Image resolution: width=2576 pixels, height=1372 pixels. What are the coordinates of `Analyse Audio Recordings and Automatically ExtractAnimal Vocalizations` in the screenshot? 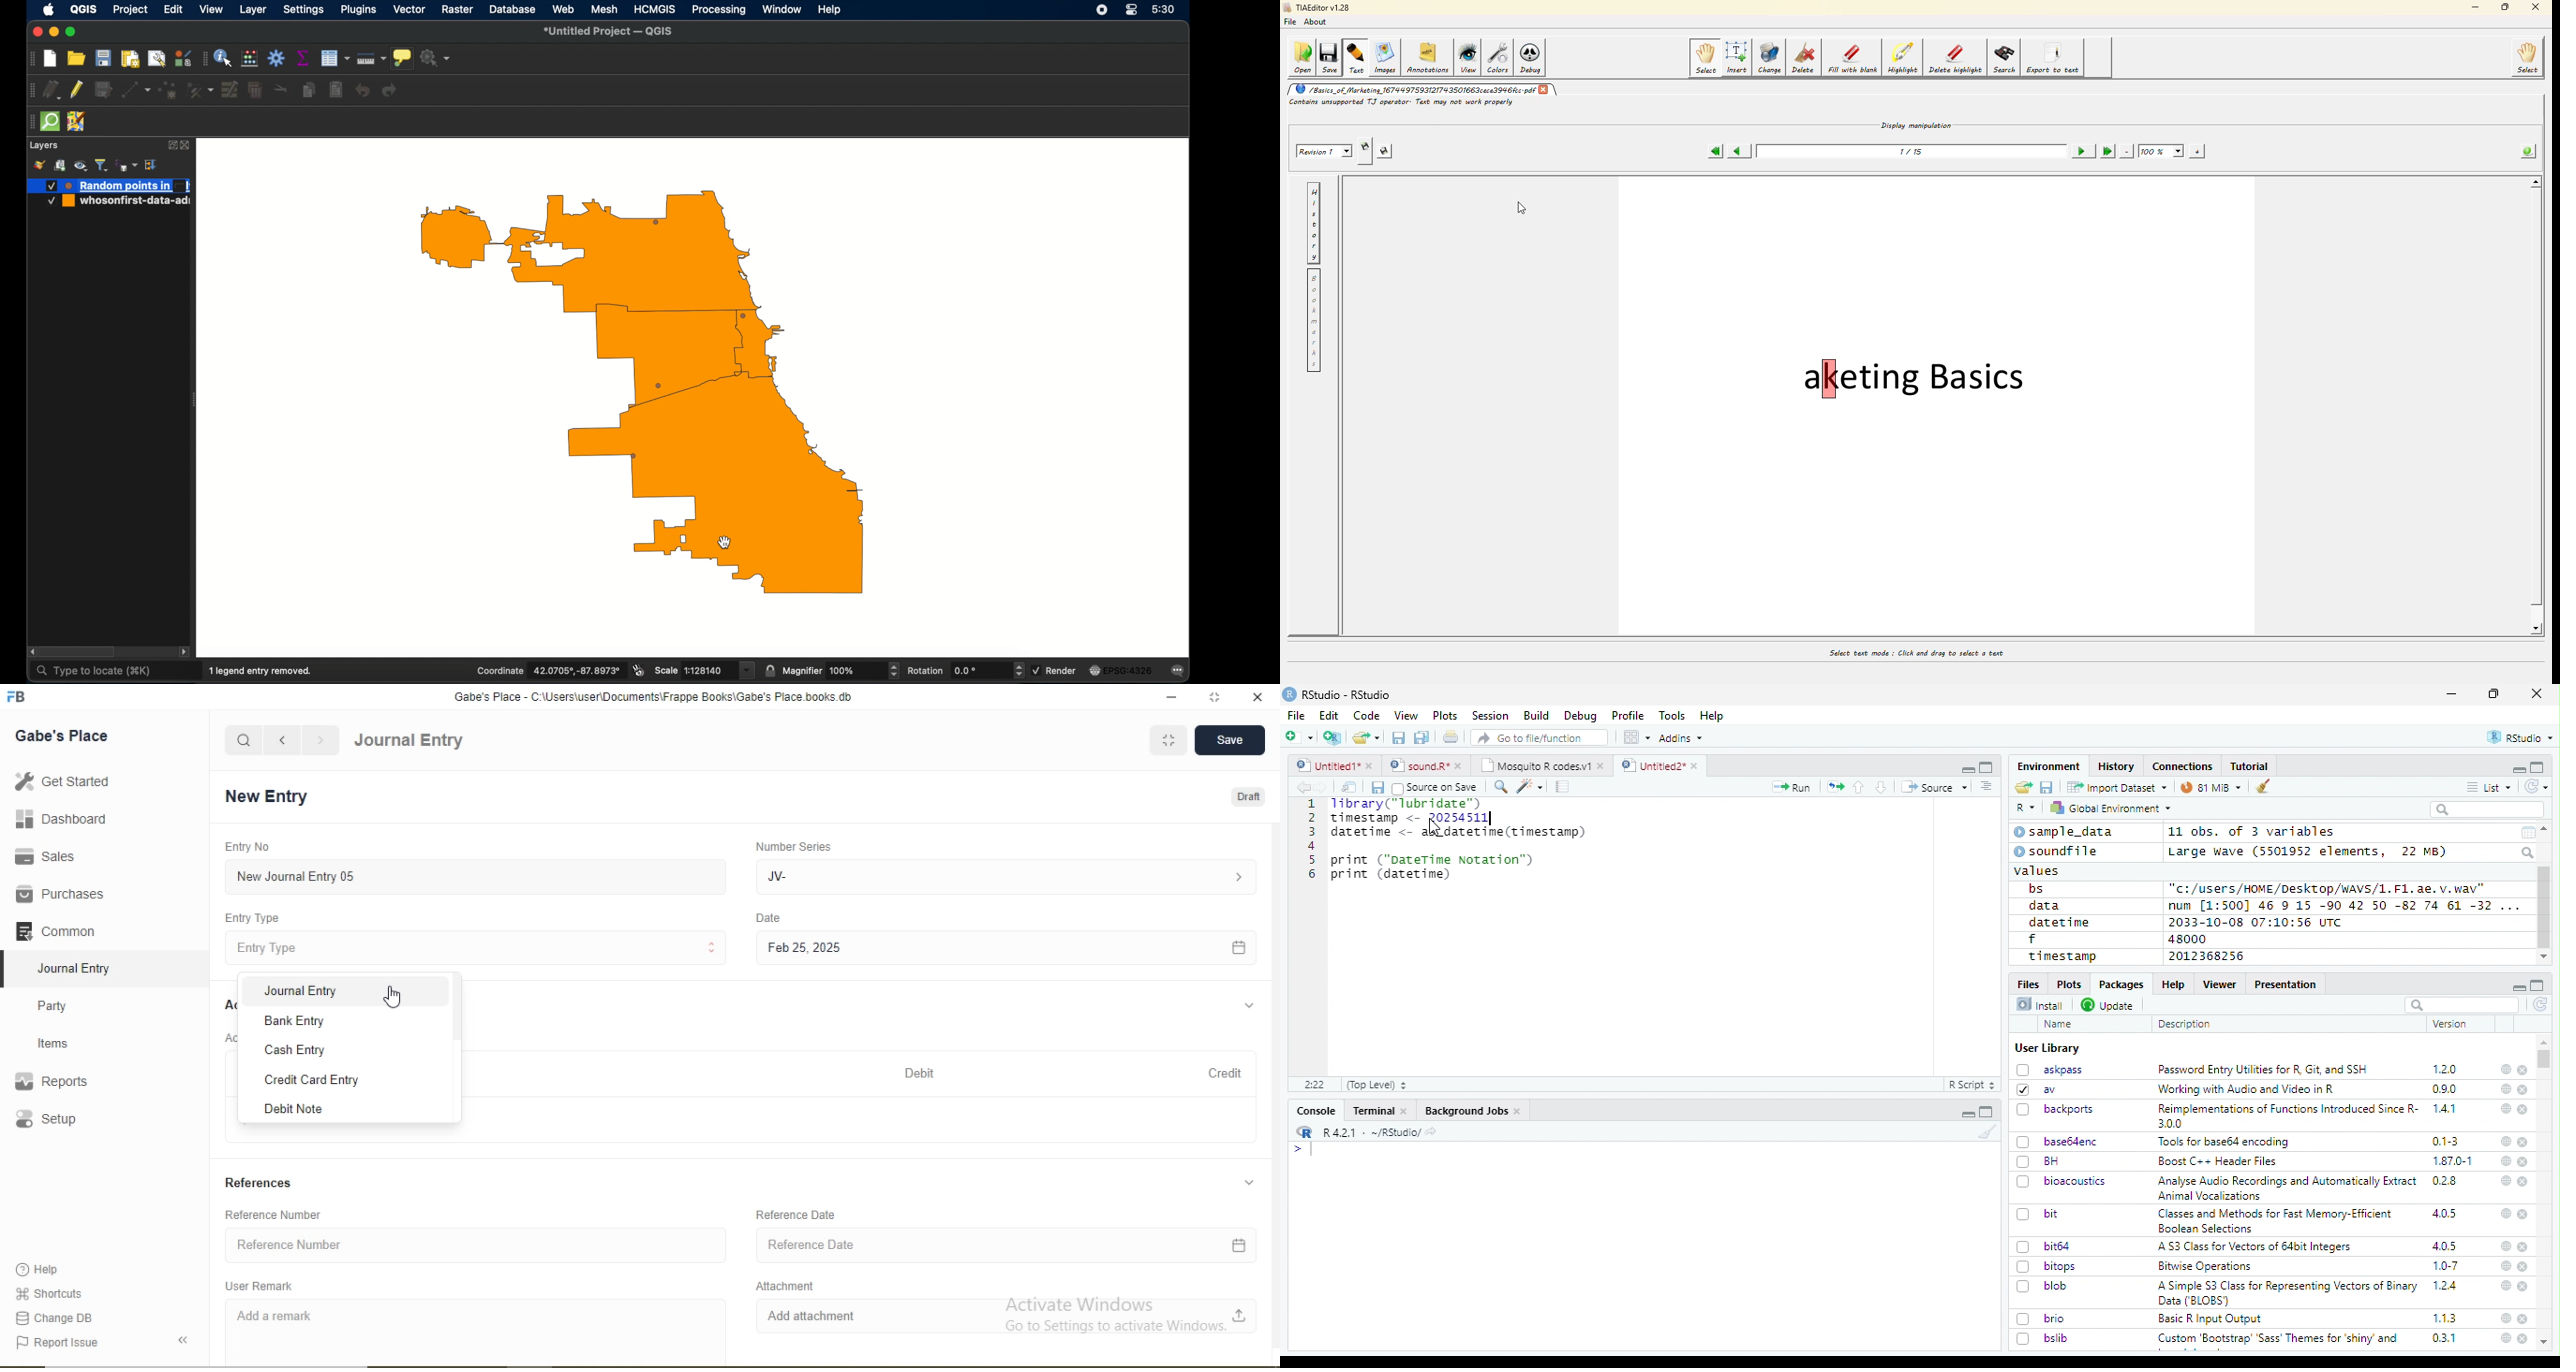 It's located at (2284, 1188).